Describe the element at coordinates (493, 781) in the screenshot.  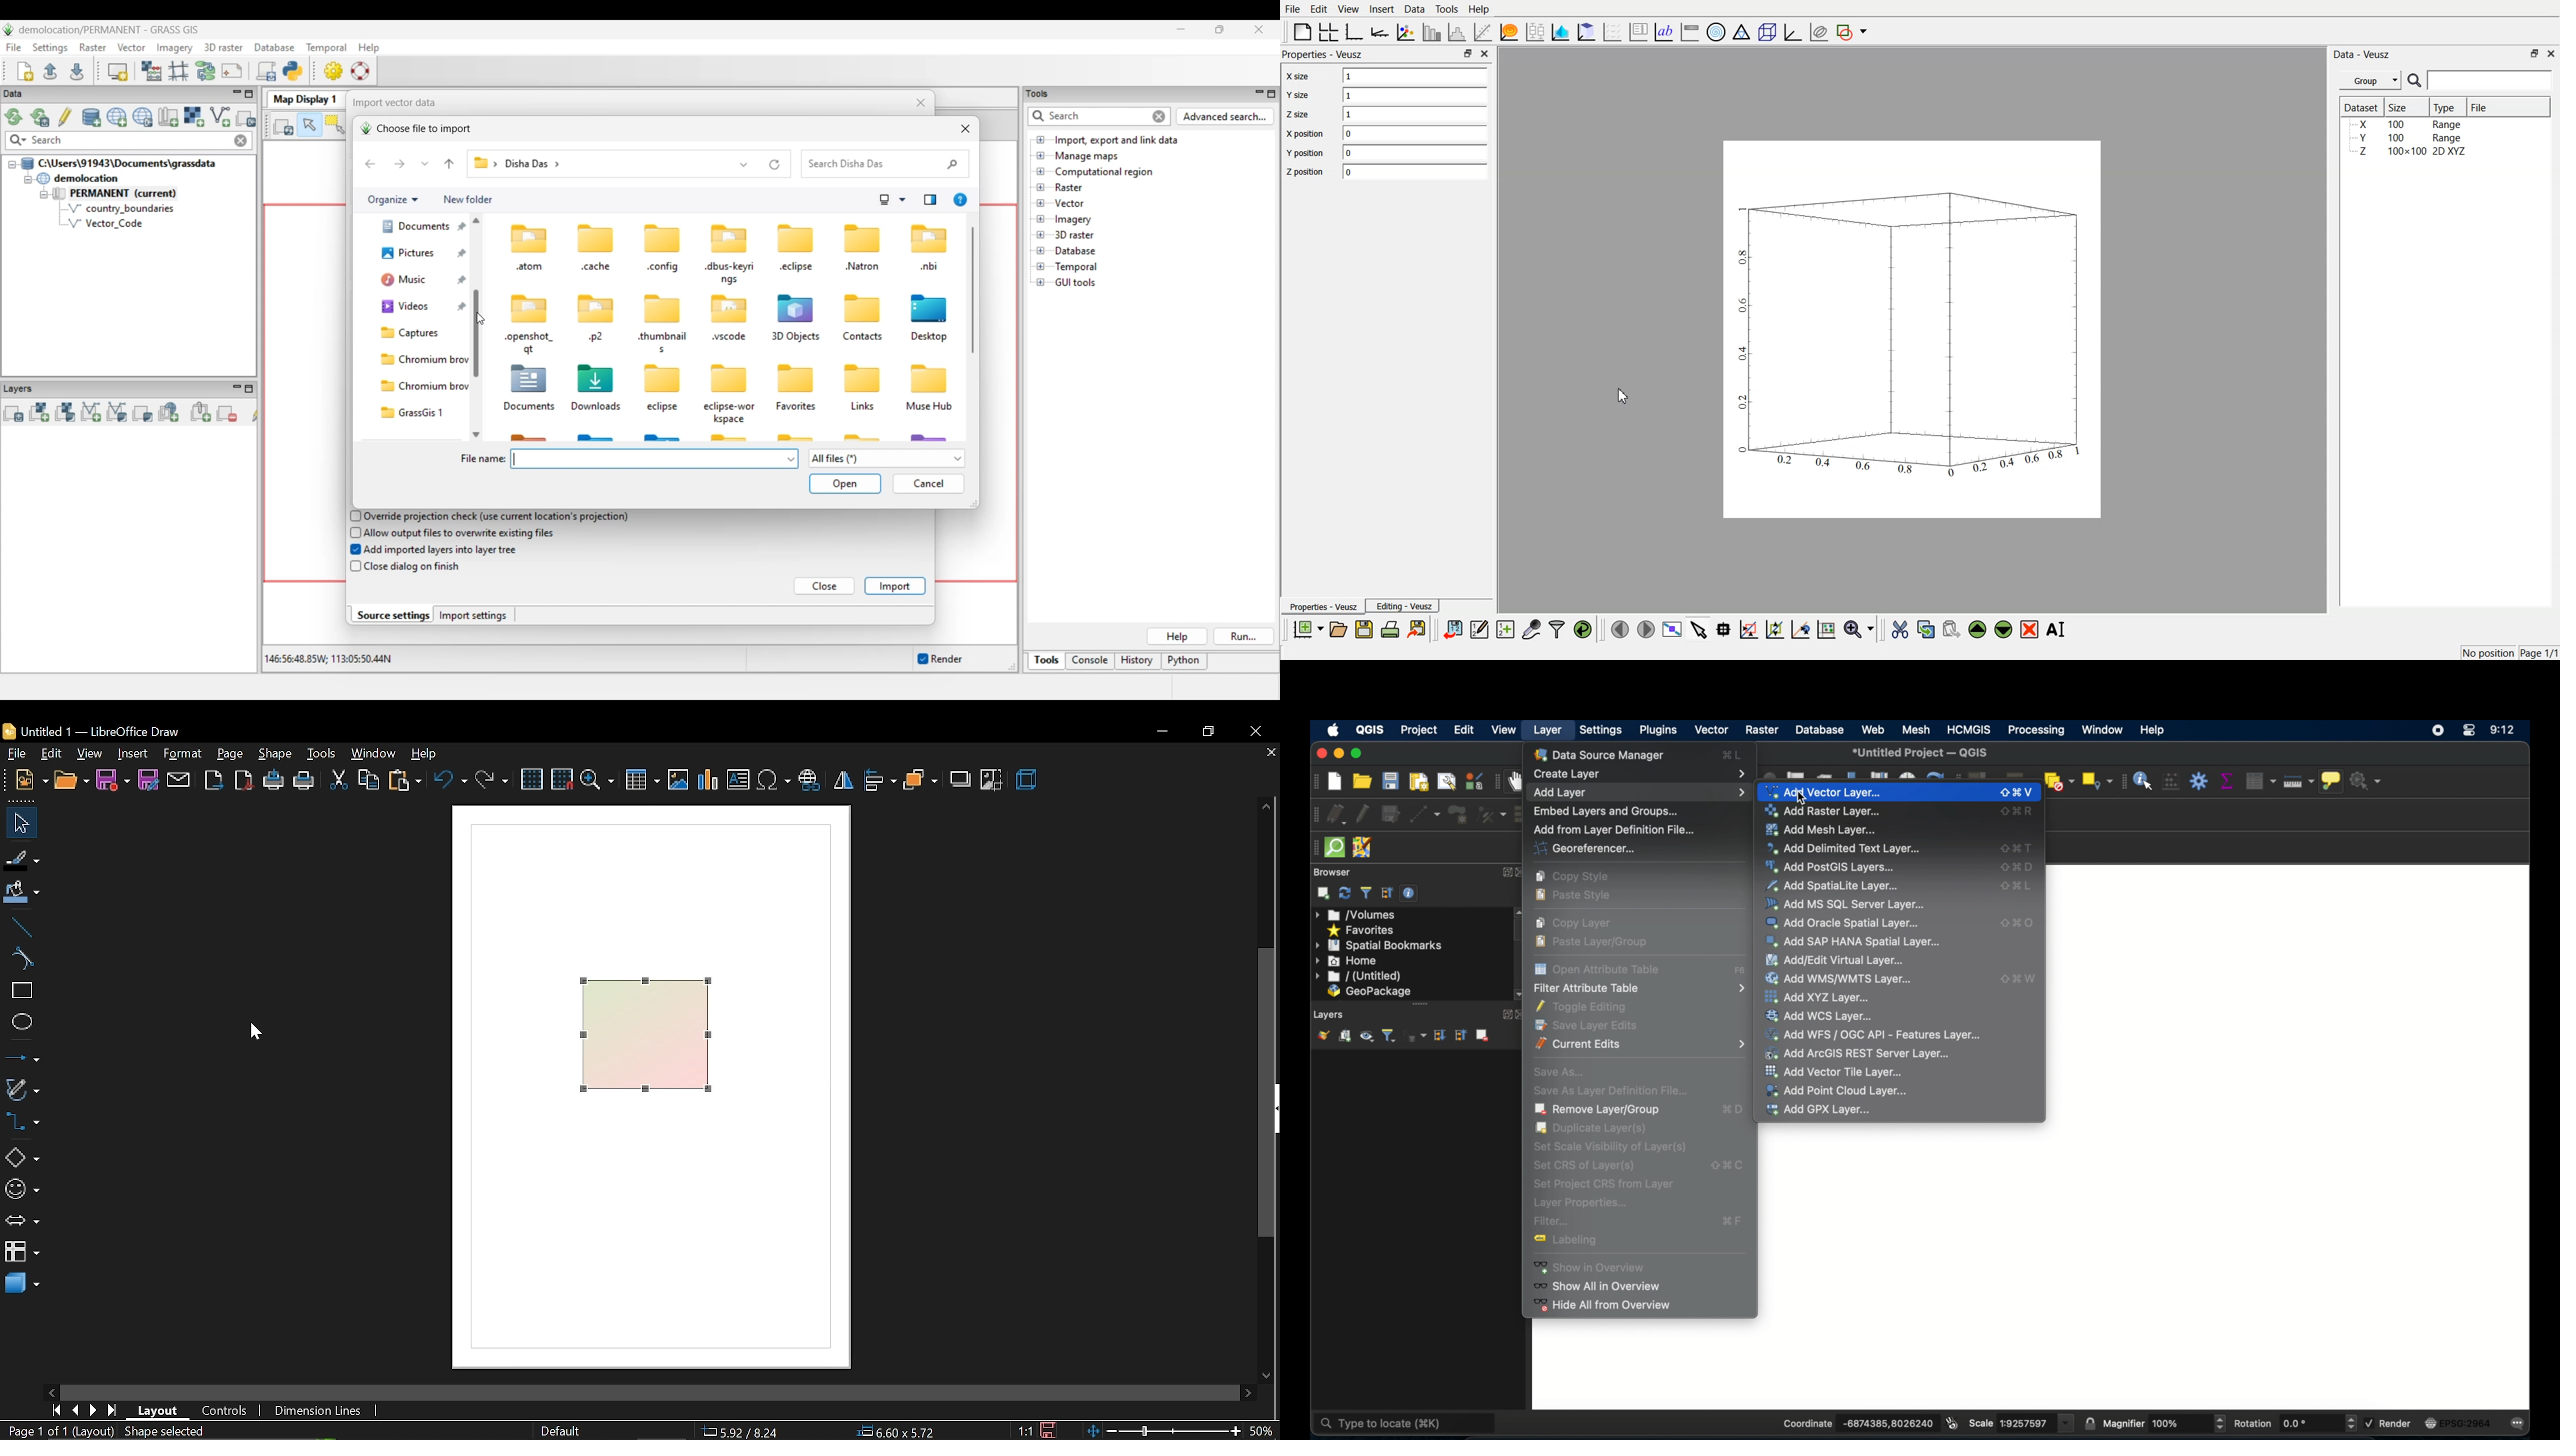
I see `redo` at that location.